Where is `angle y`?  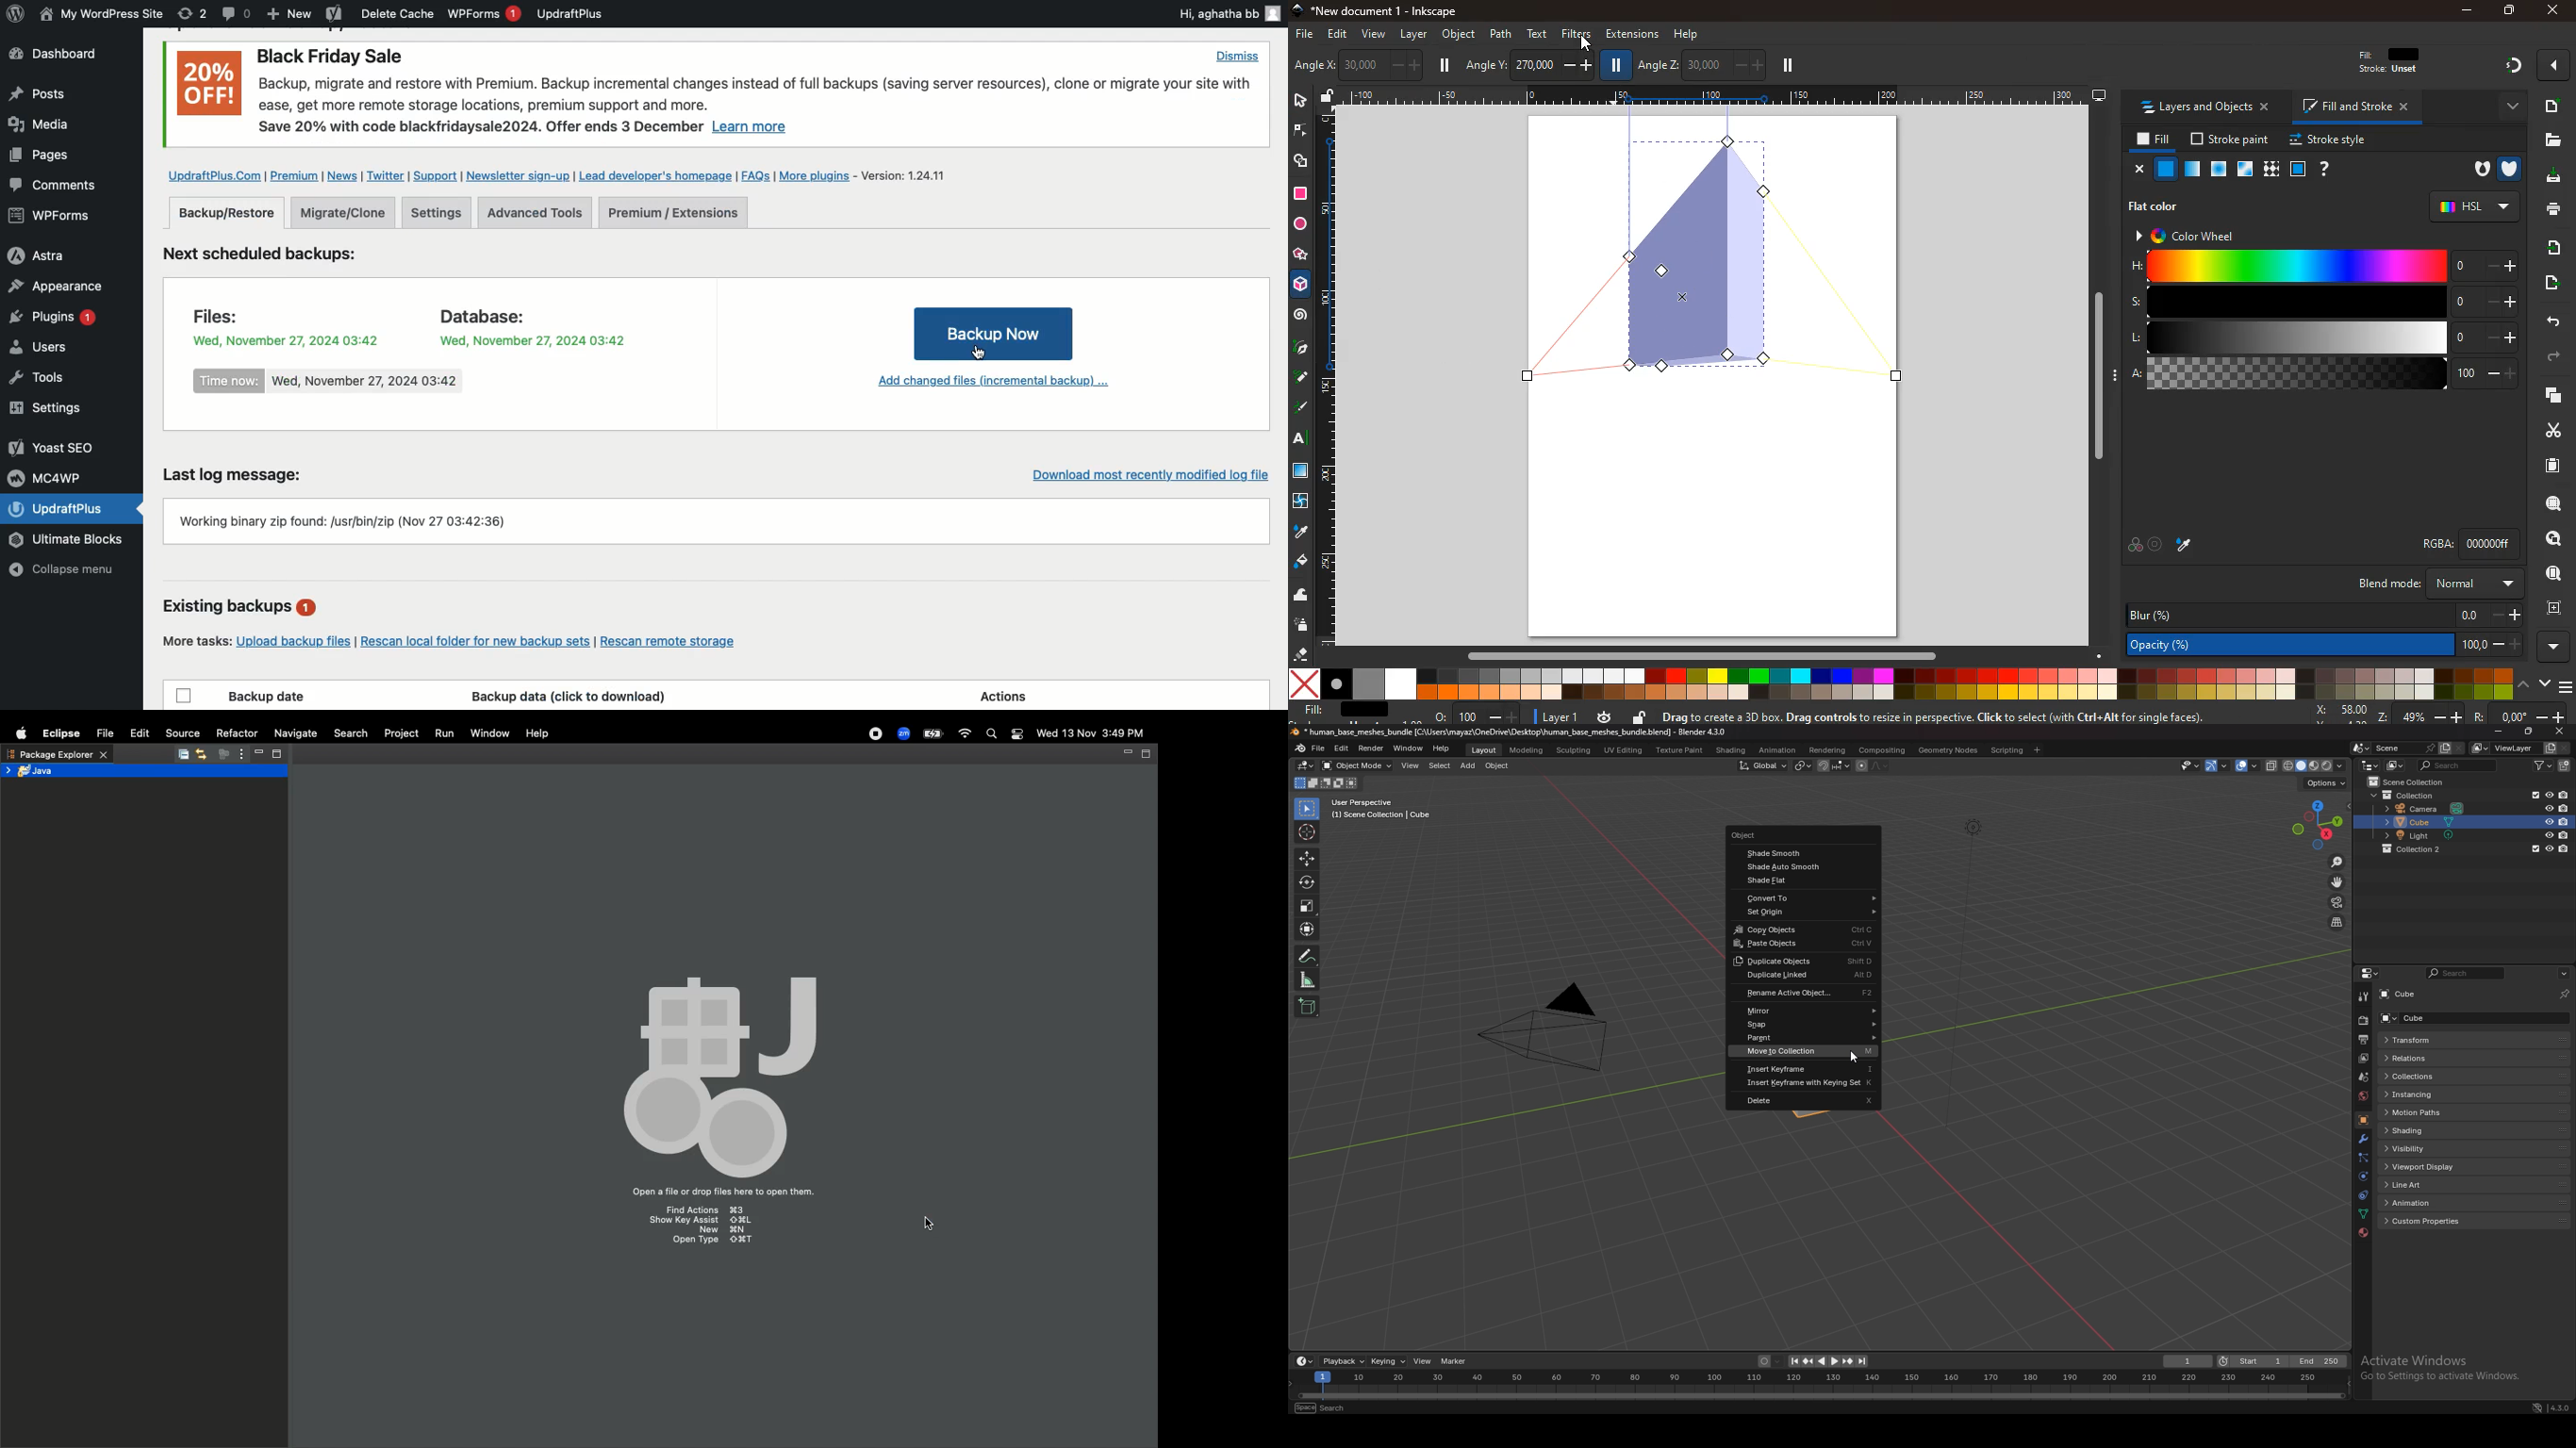 angle y is located at coordinates (1528, 63).